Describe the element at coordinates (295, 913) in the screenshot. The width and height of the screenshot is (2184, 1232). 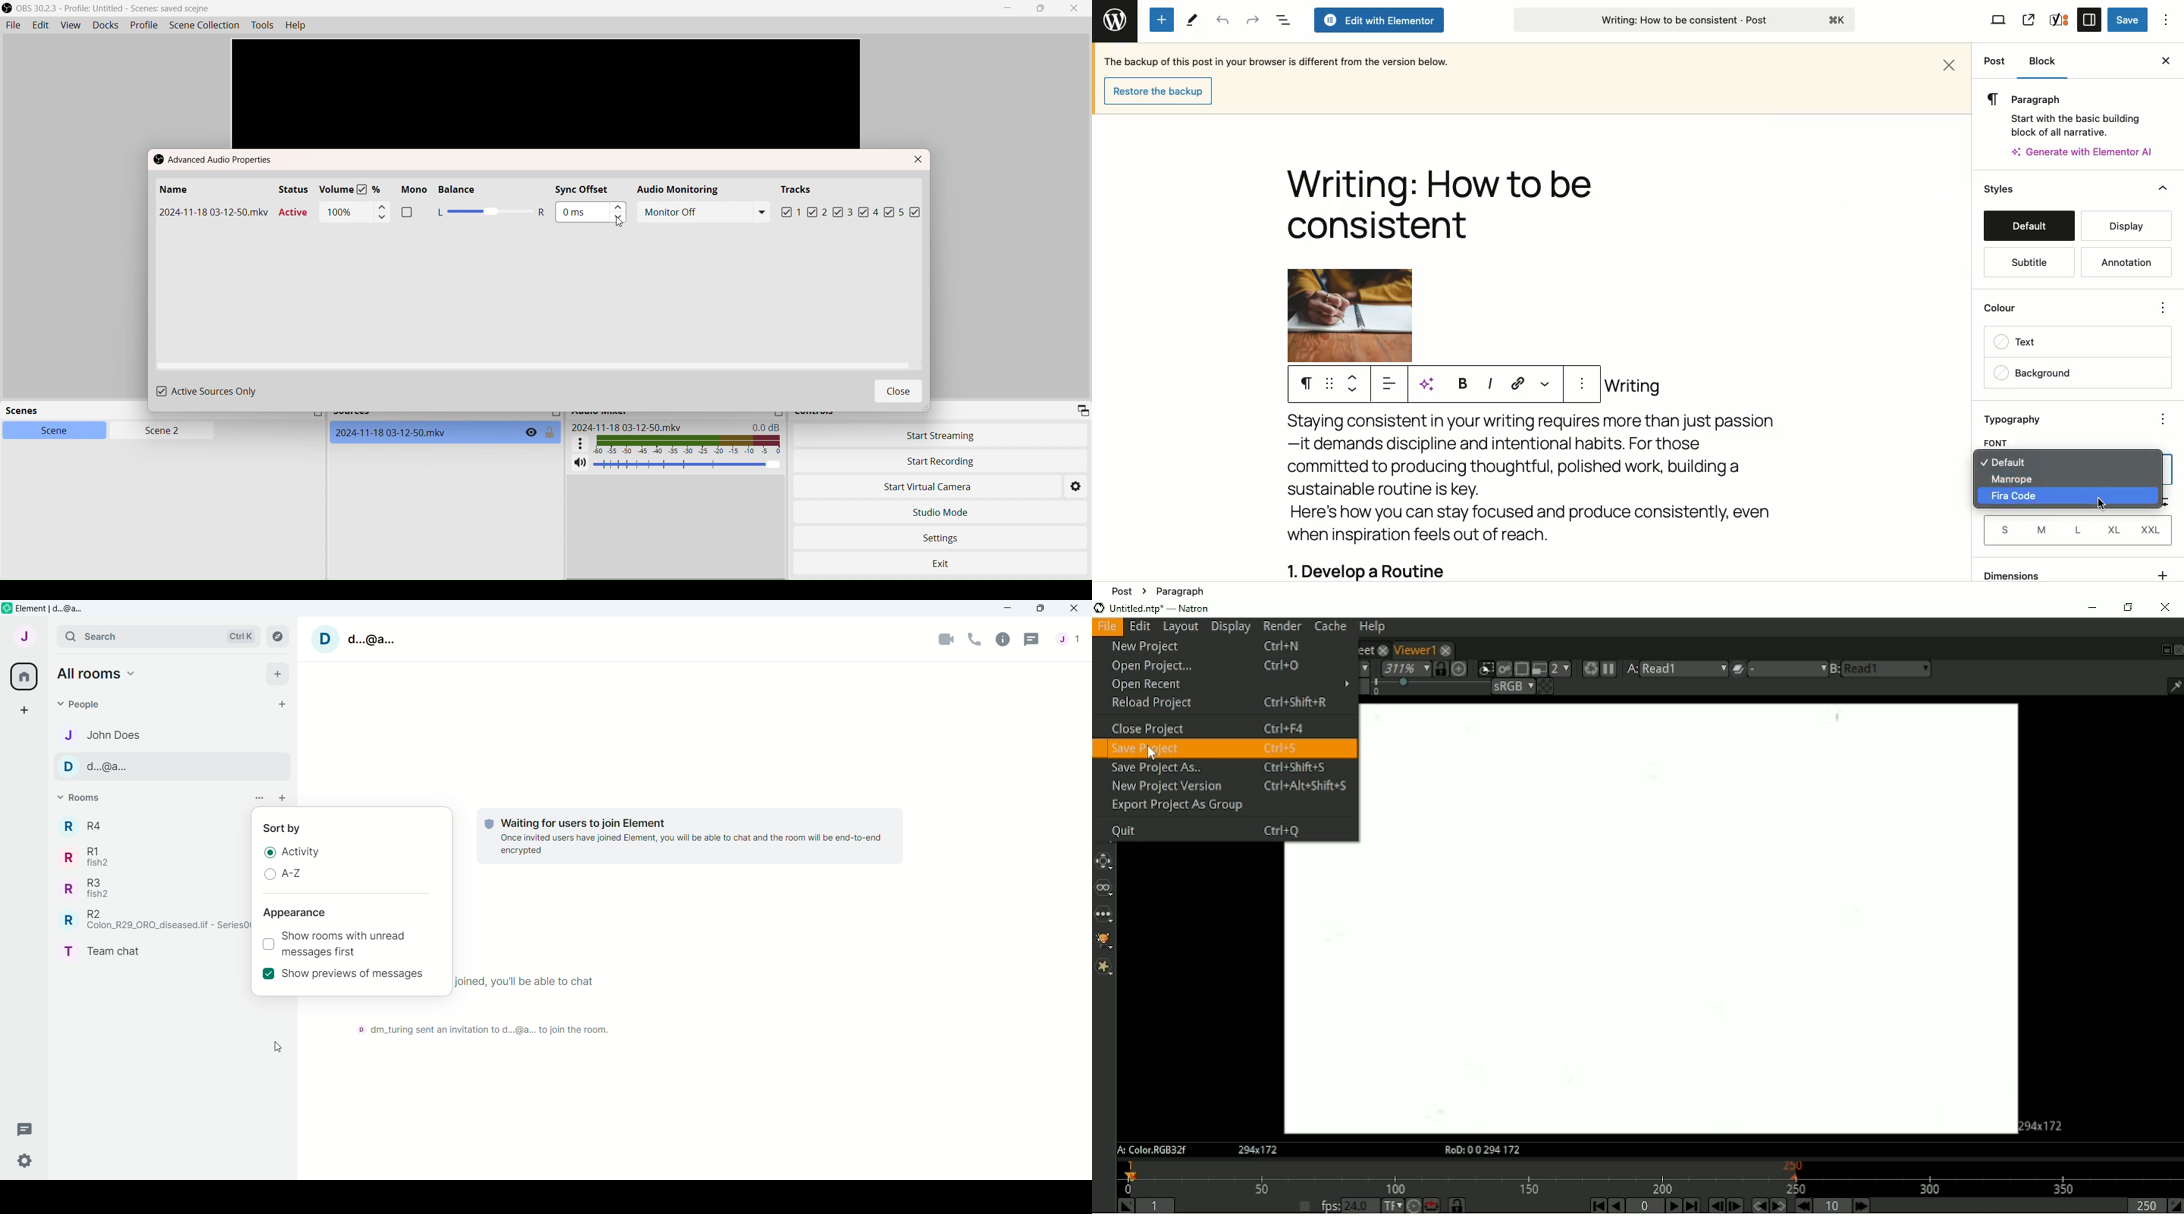
I see `Appearance` at that location.